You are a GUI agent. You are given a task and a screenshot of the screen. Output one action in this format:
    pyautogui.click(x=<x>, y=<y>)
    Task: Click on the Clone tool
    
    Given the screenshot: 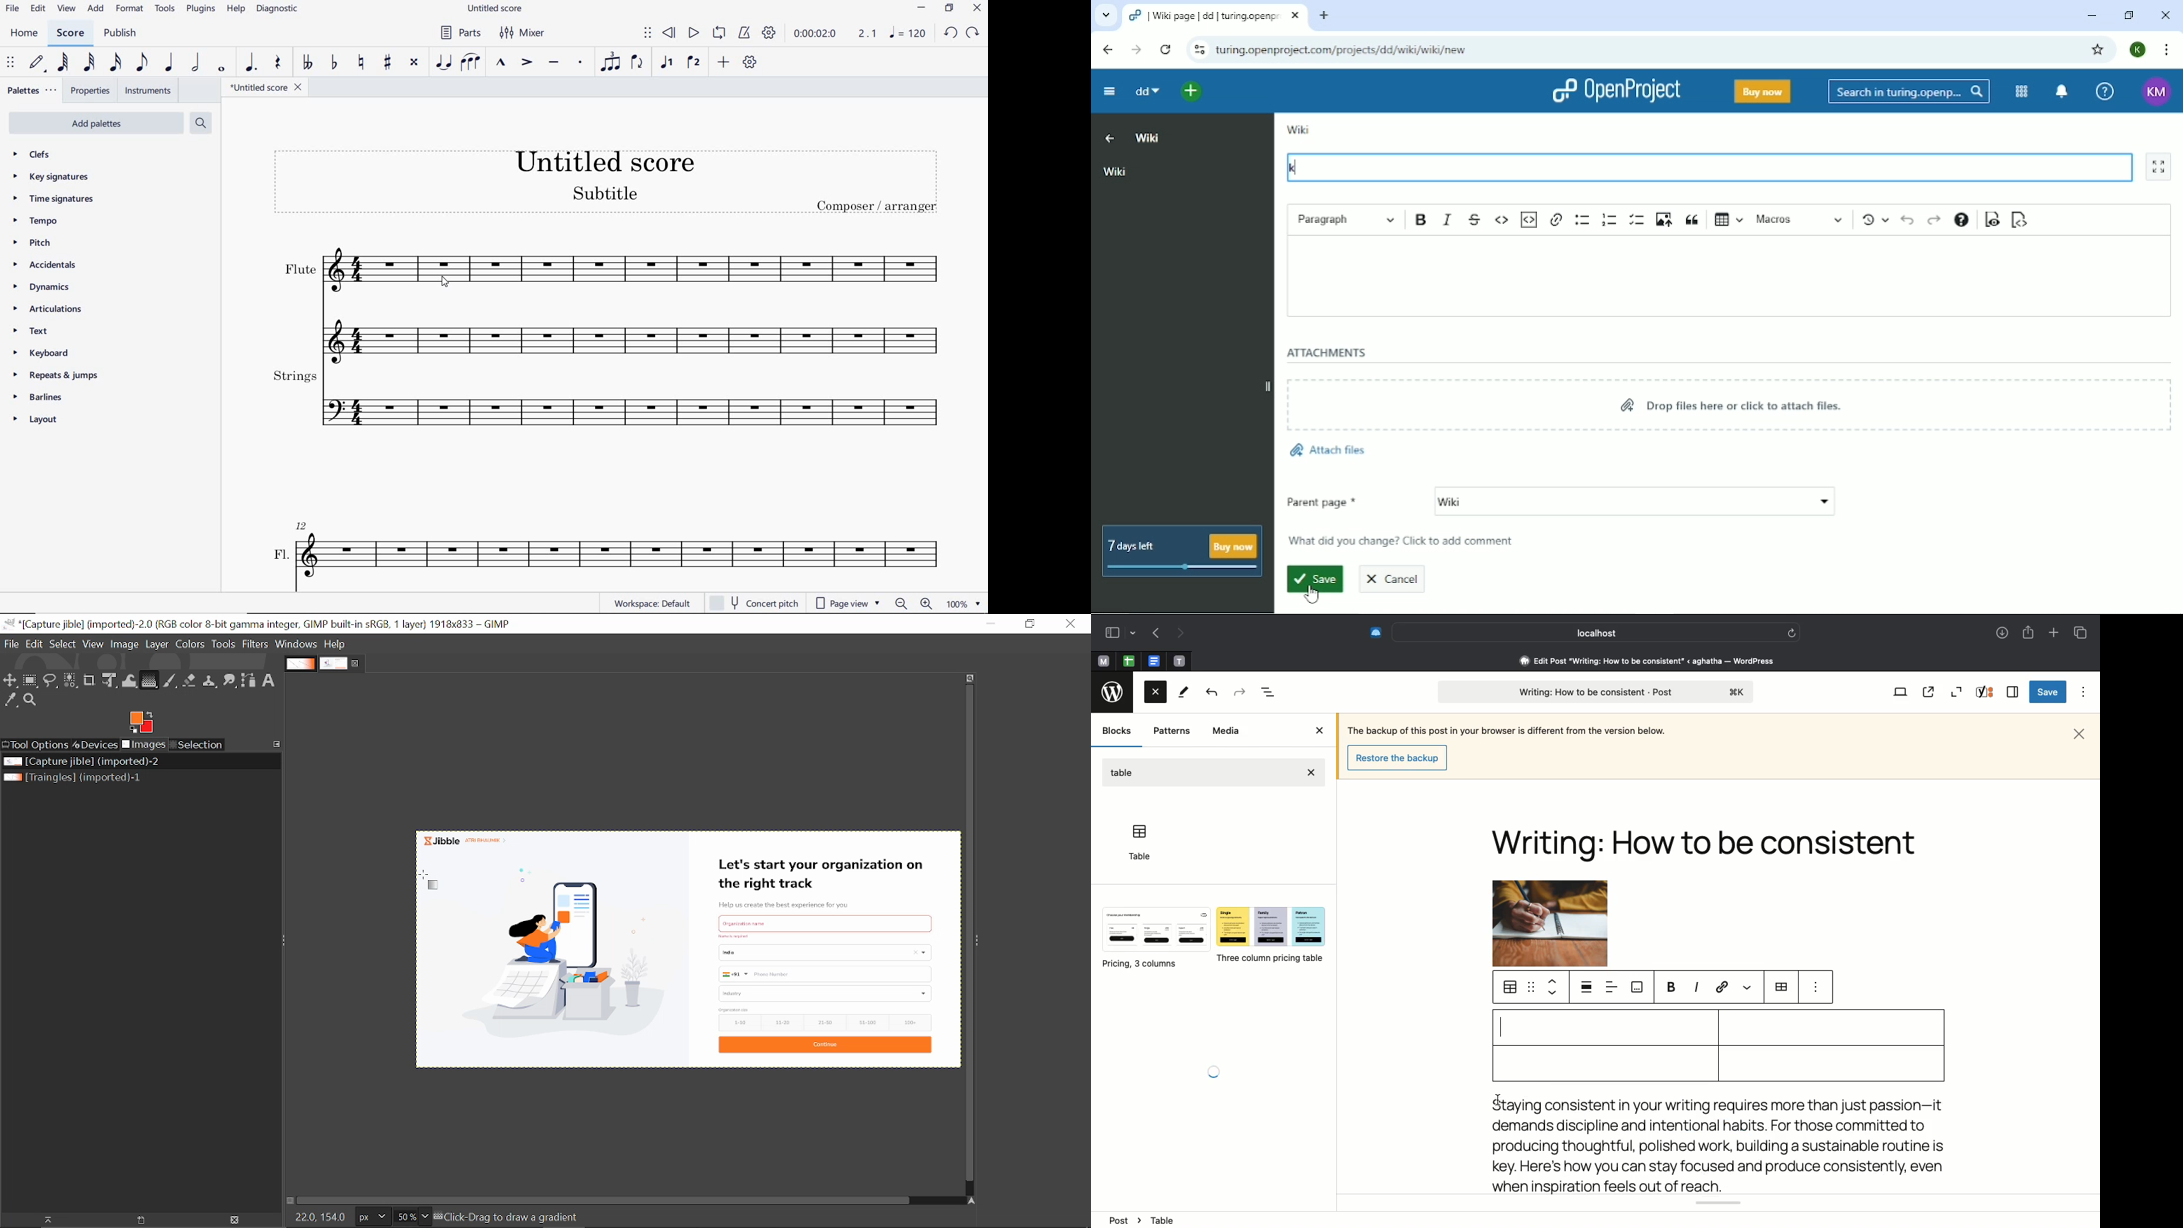 What is the action you would take?
    pyautogui.click(x=209, y=680)
    